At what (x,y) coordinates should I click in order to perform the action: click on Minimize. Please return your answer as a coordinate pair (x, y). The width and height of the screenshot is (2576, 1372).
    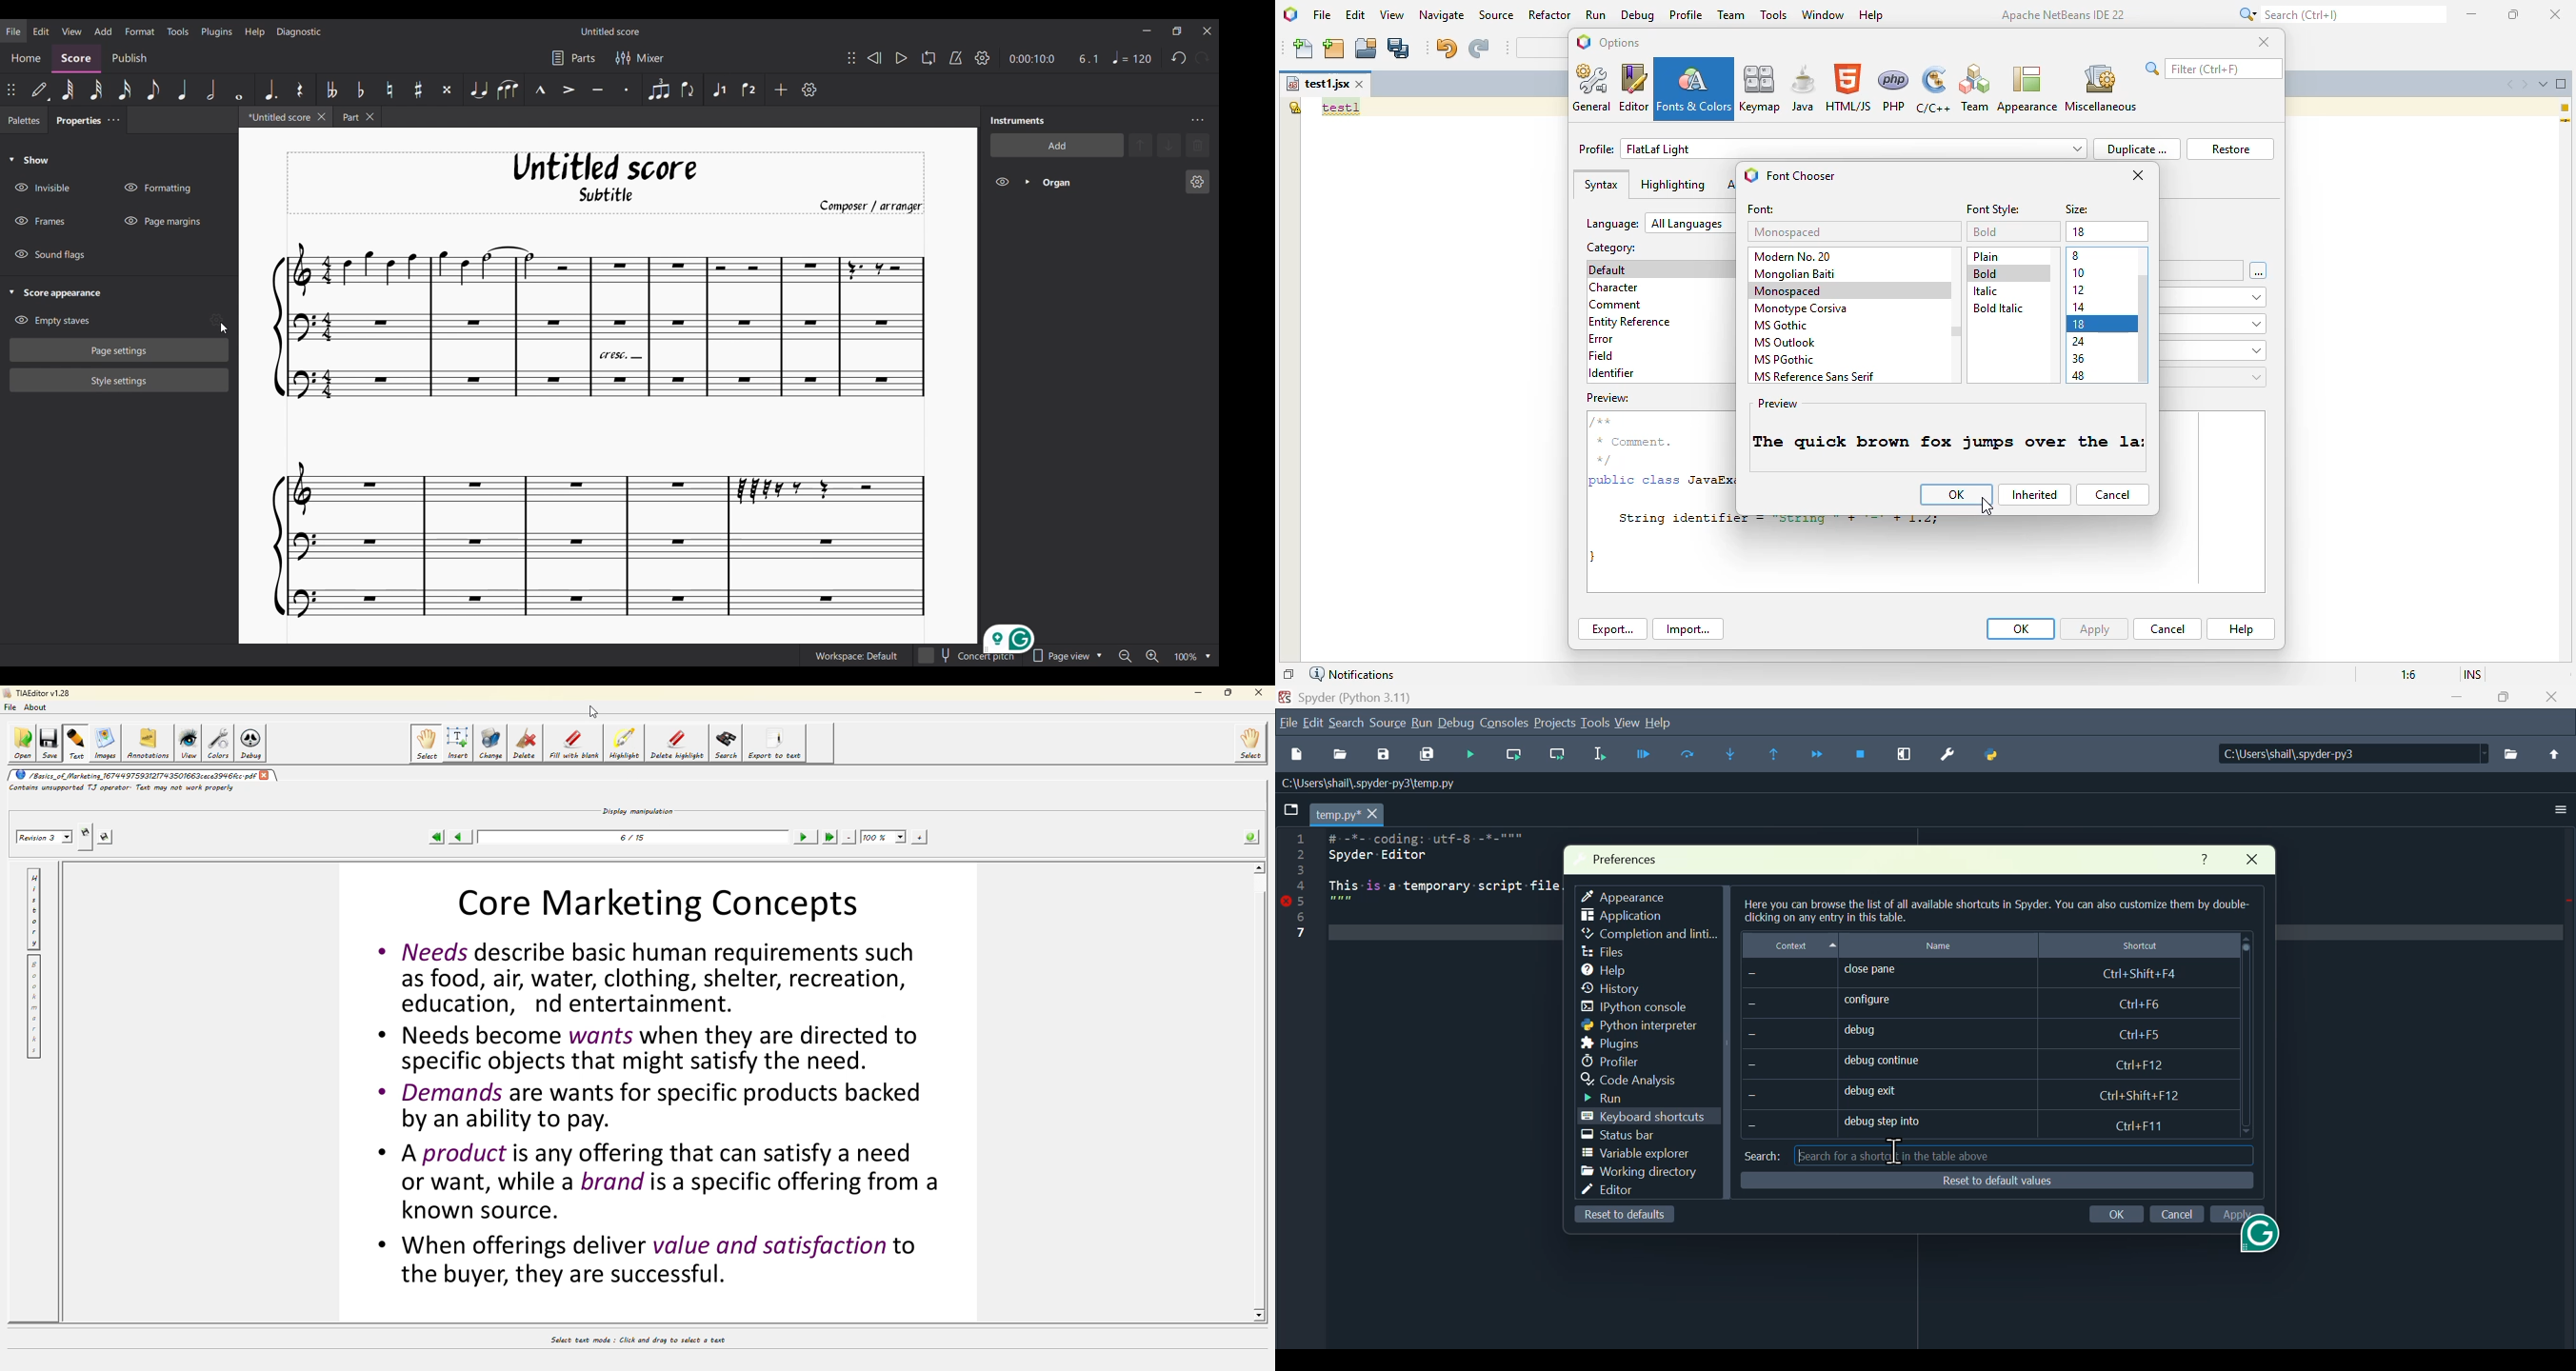
    Looking at the image, I should click on (1147, 30).